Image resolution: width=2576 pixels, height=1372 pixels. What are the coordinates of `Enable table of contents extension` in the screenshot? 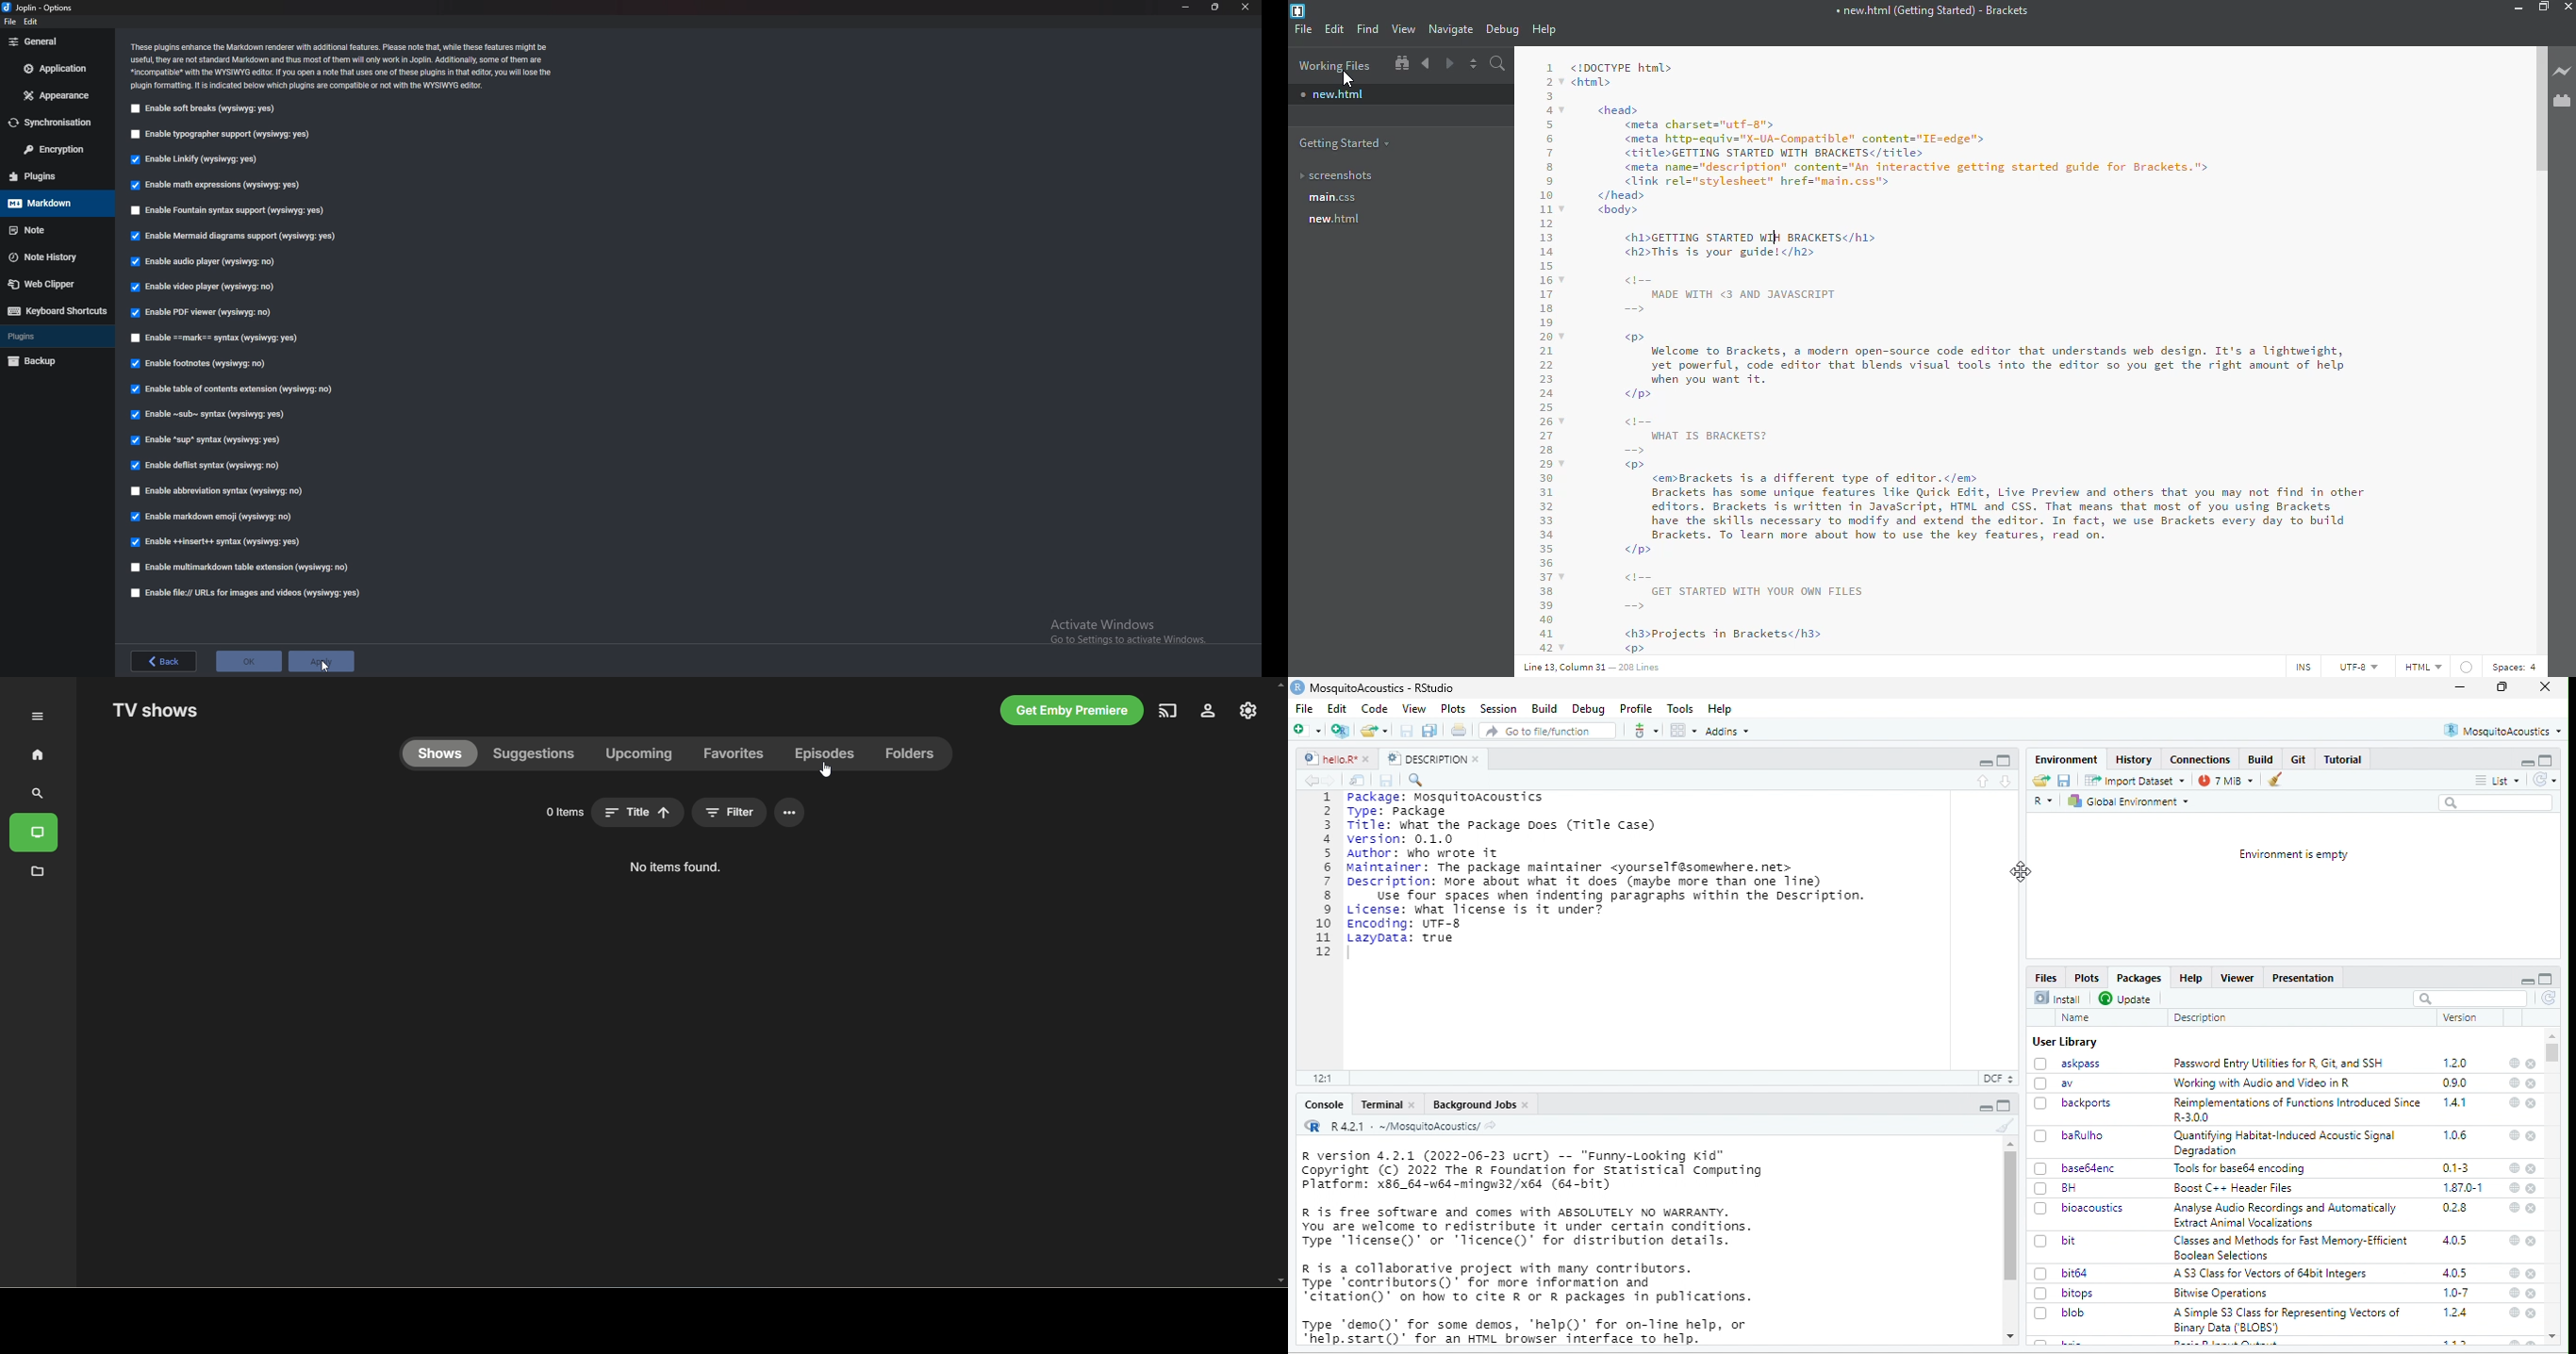 It's located at (233, 392).